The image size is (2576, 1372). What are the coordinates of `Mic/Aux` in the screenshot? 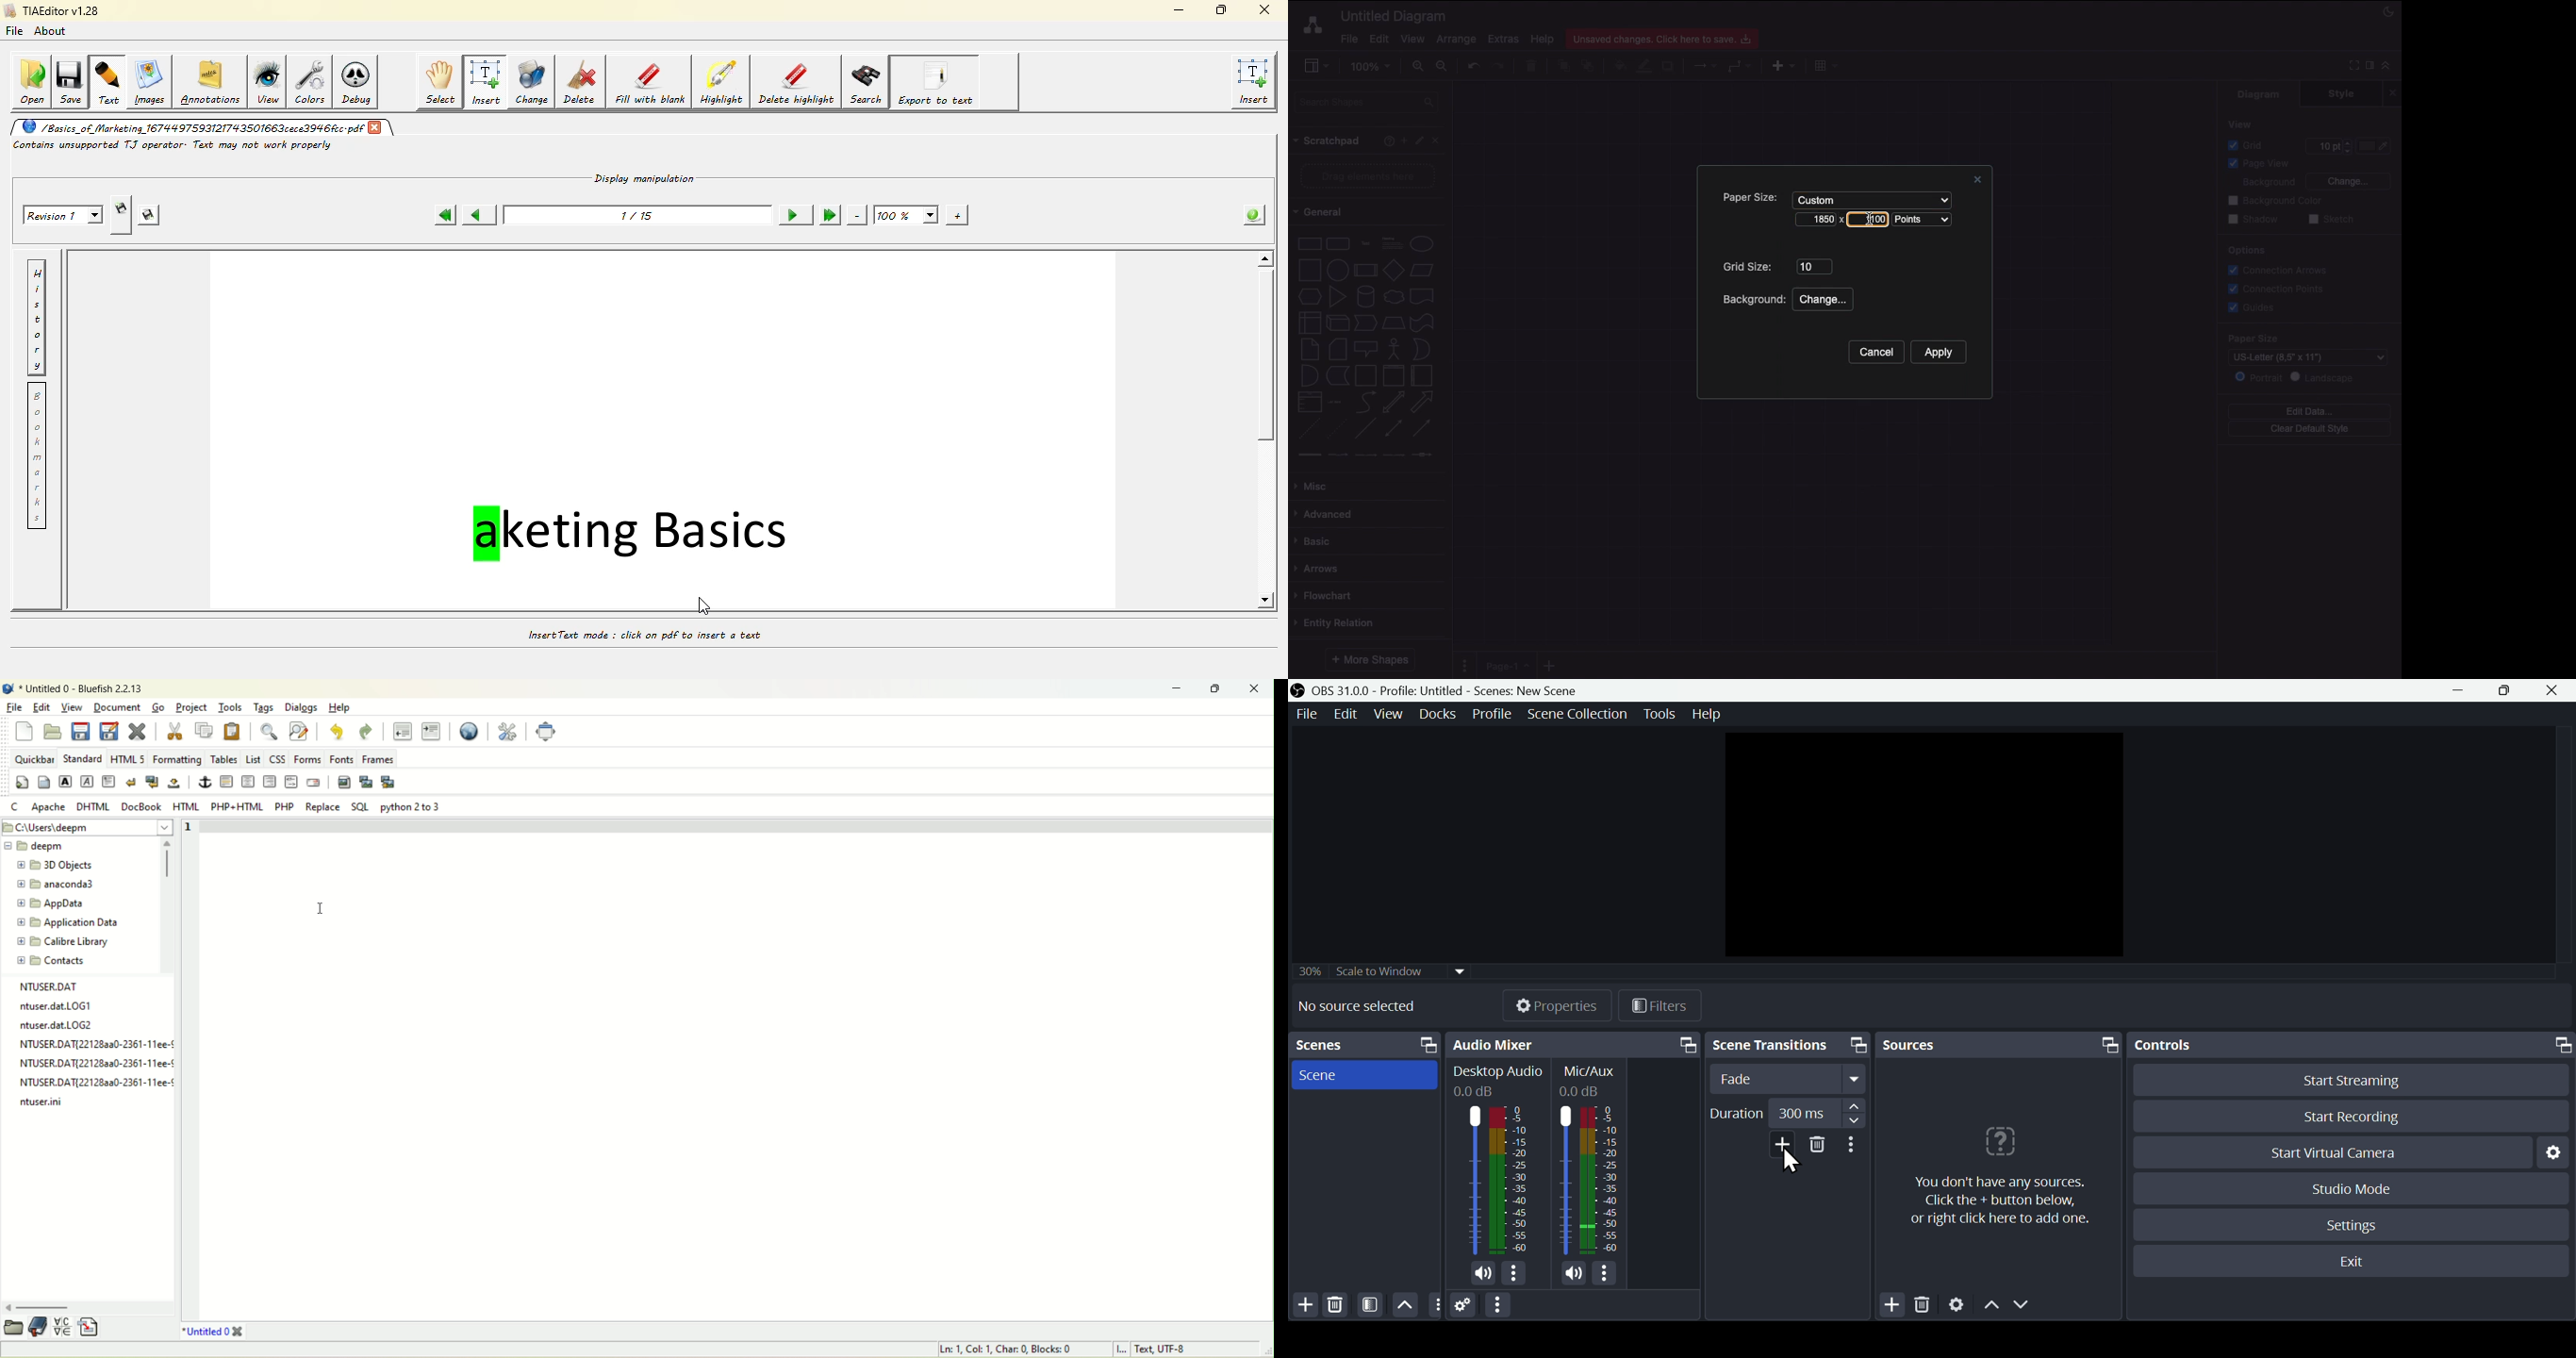 It's located at (1589, 1078).